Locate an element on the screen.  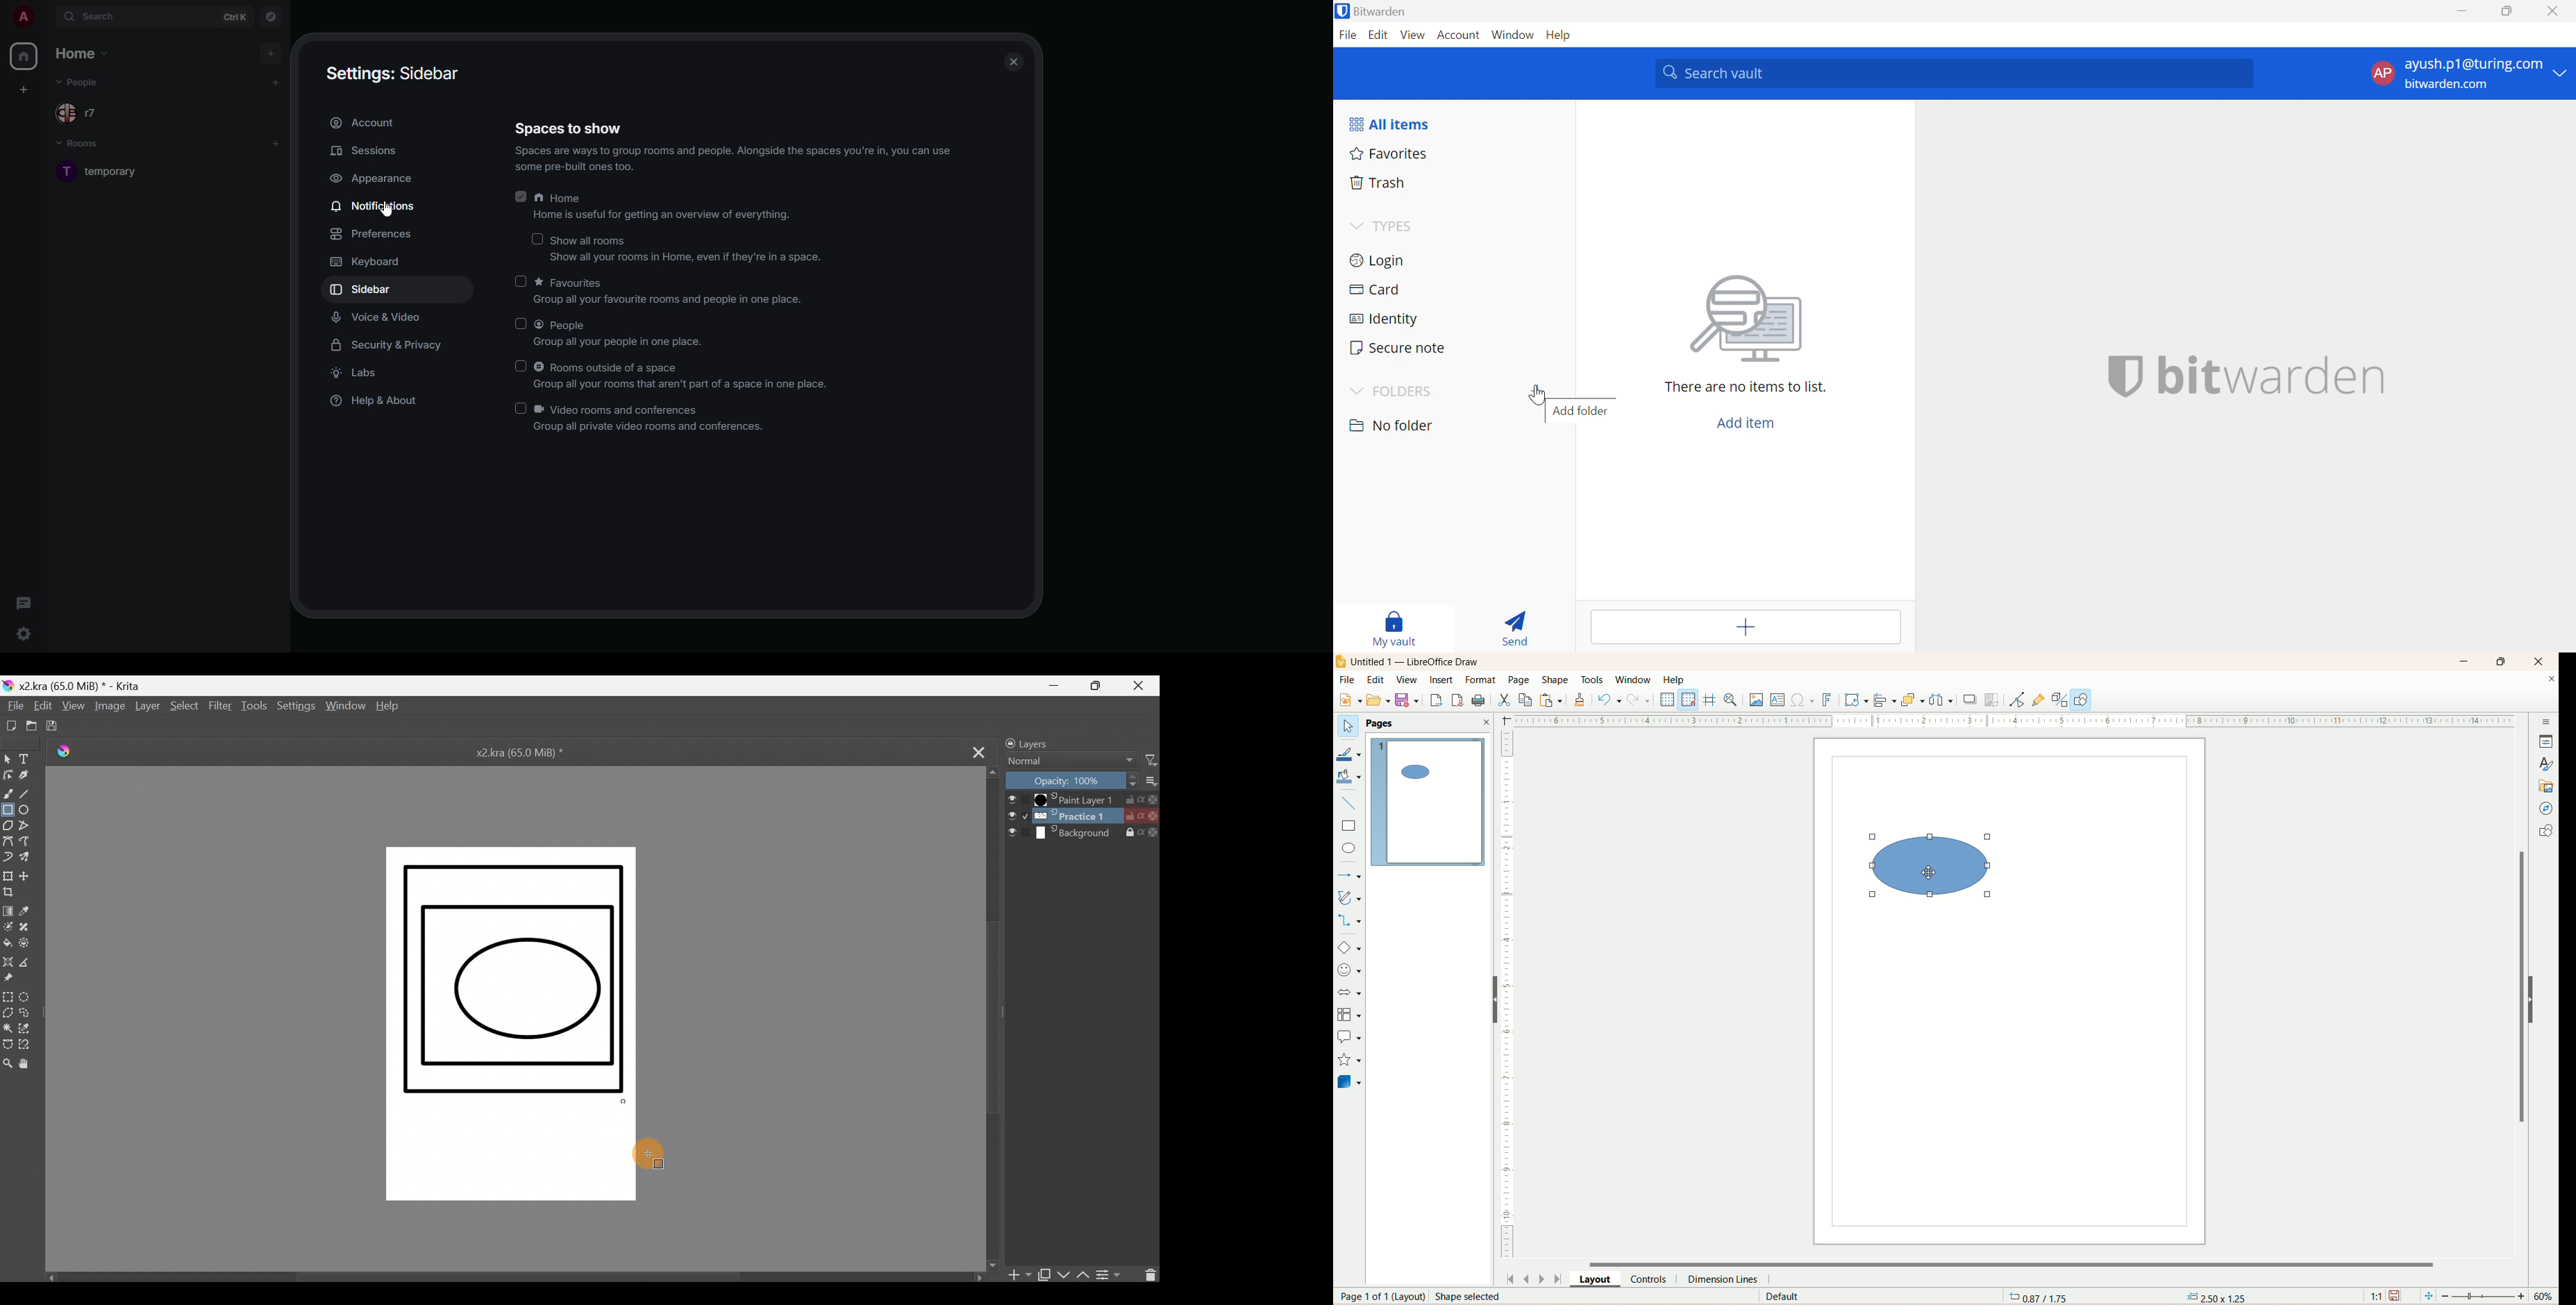
Fill a contiguous area of colour with colour/fill a selection is located at coordinates (8, 943).